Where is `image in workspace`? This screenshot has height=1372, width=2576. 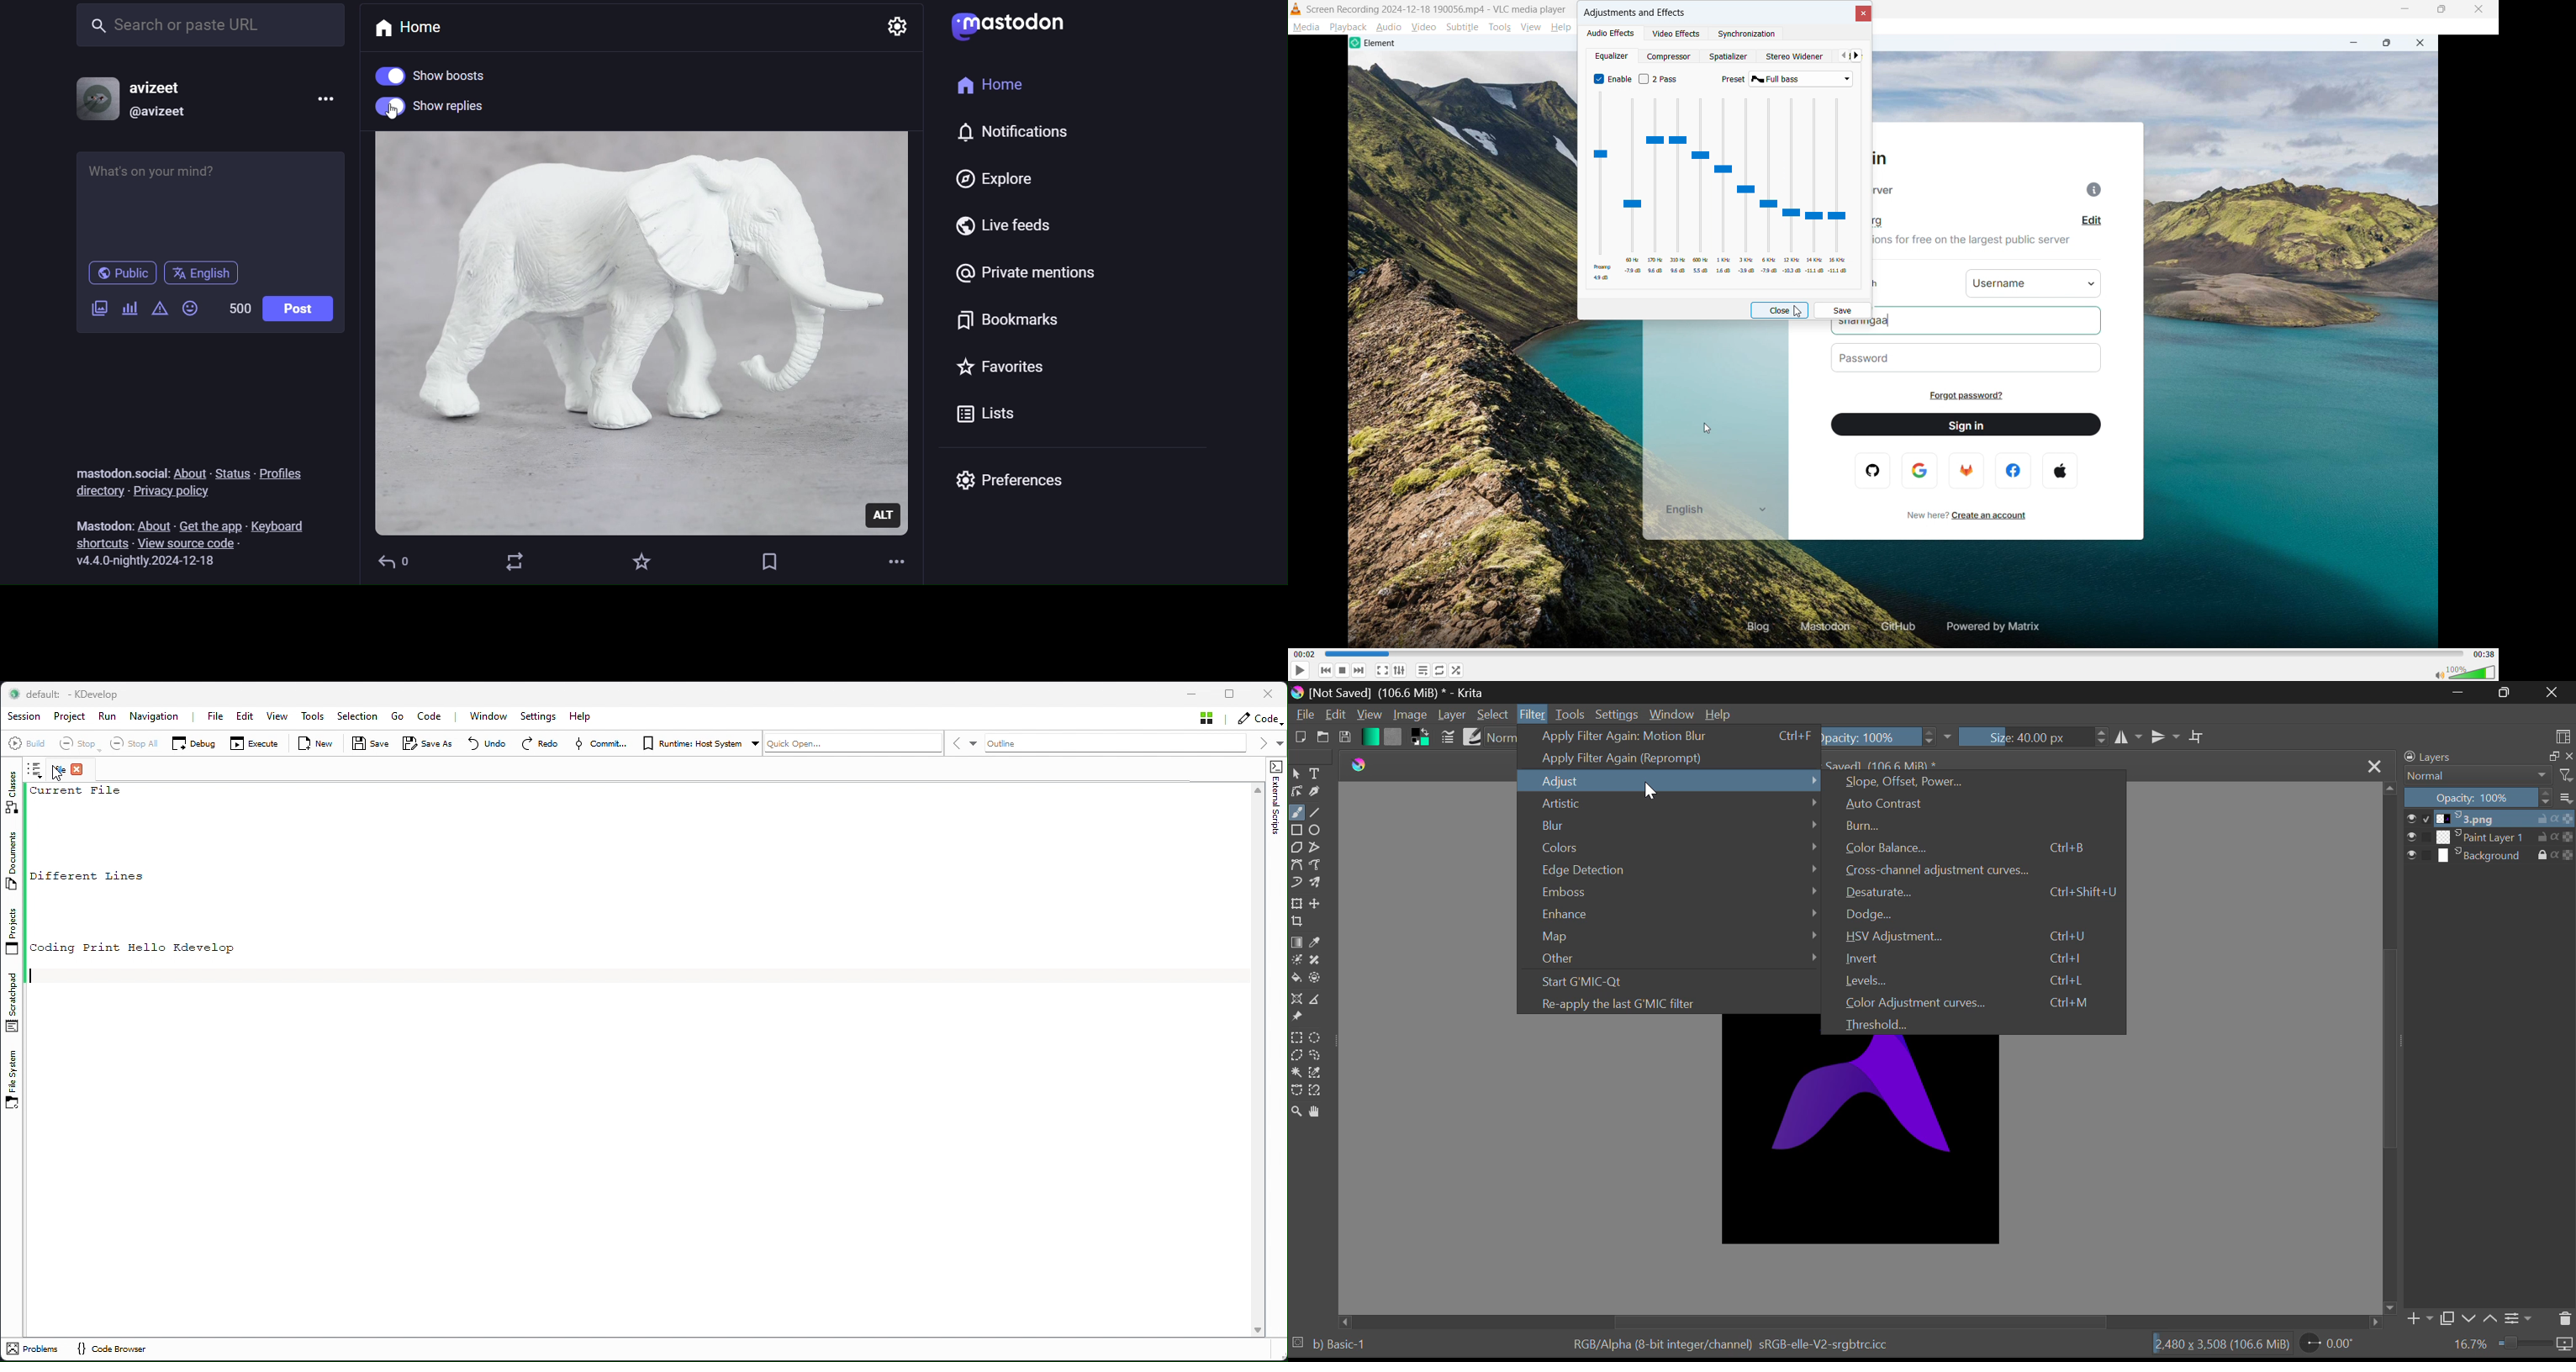
image in workspace is located at coordinates (1860, 1144).